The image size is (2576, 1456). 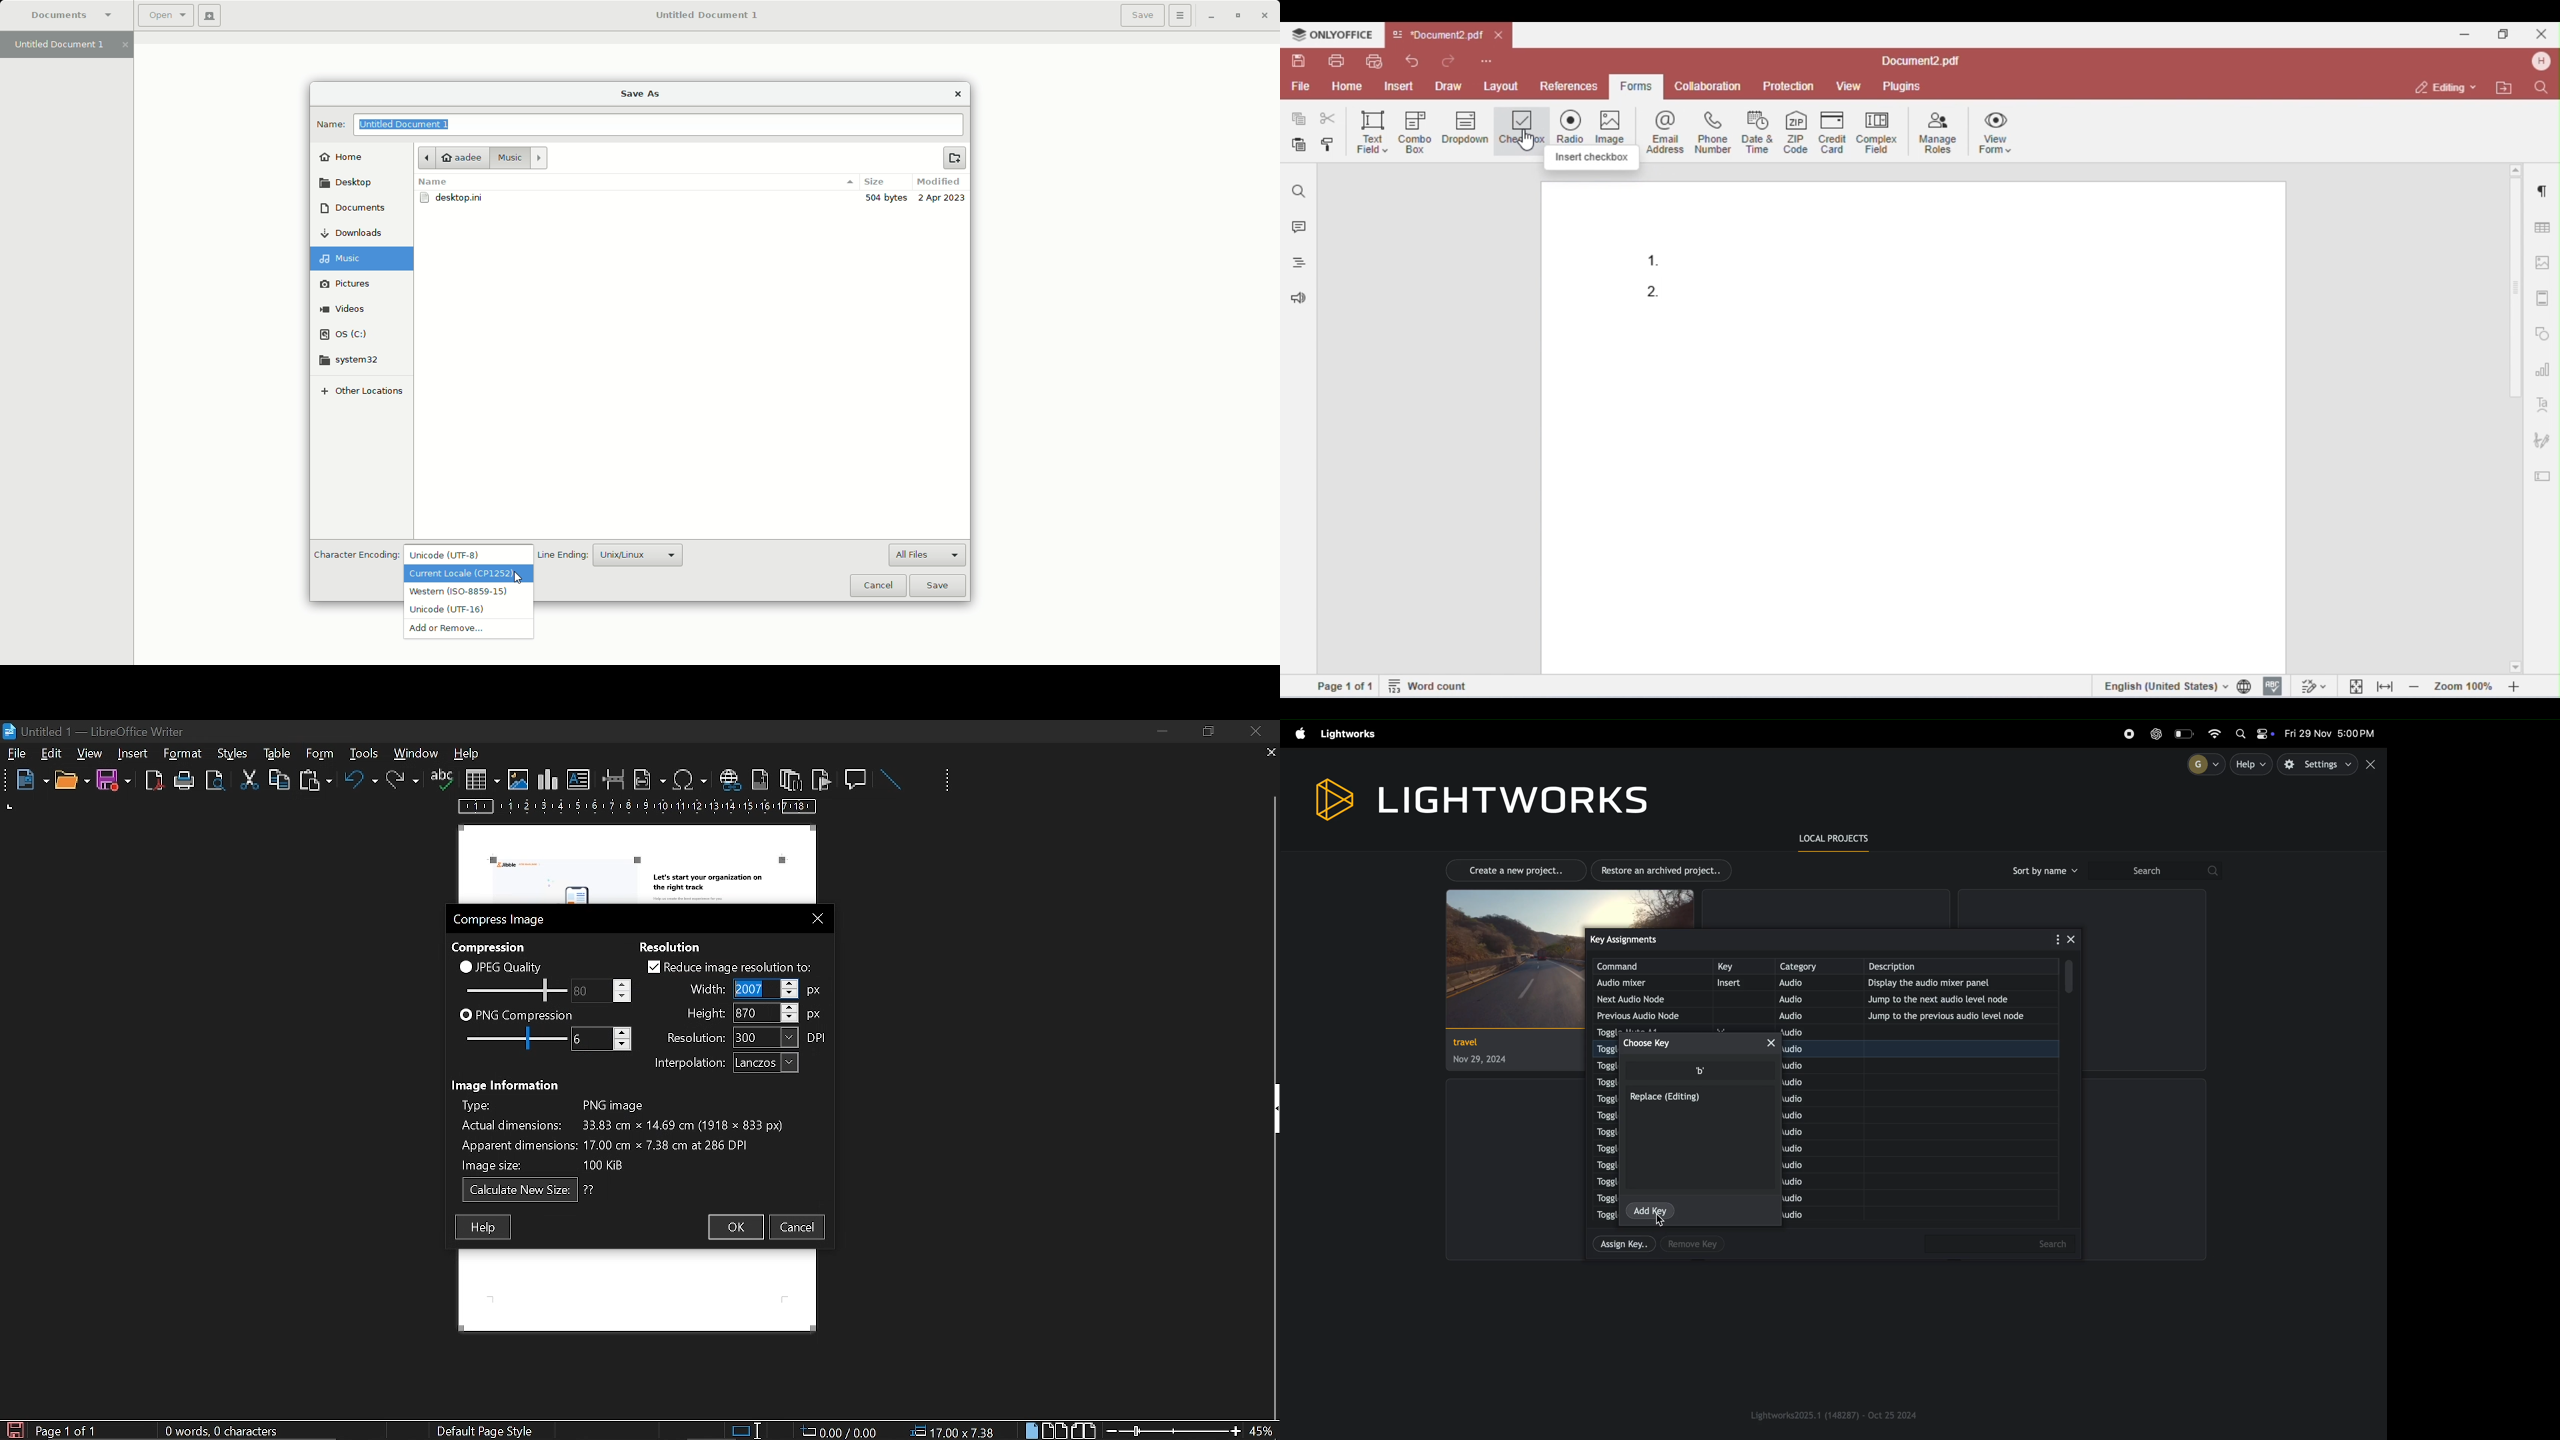 I want to click on line, so click(x=890, y=780).